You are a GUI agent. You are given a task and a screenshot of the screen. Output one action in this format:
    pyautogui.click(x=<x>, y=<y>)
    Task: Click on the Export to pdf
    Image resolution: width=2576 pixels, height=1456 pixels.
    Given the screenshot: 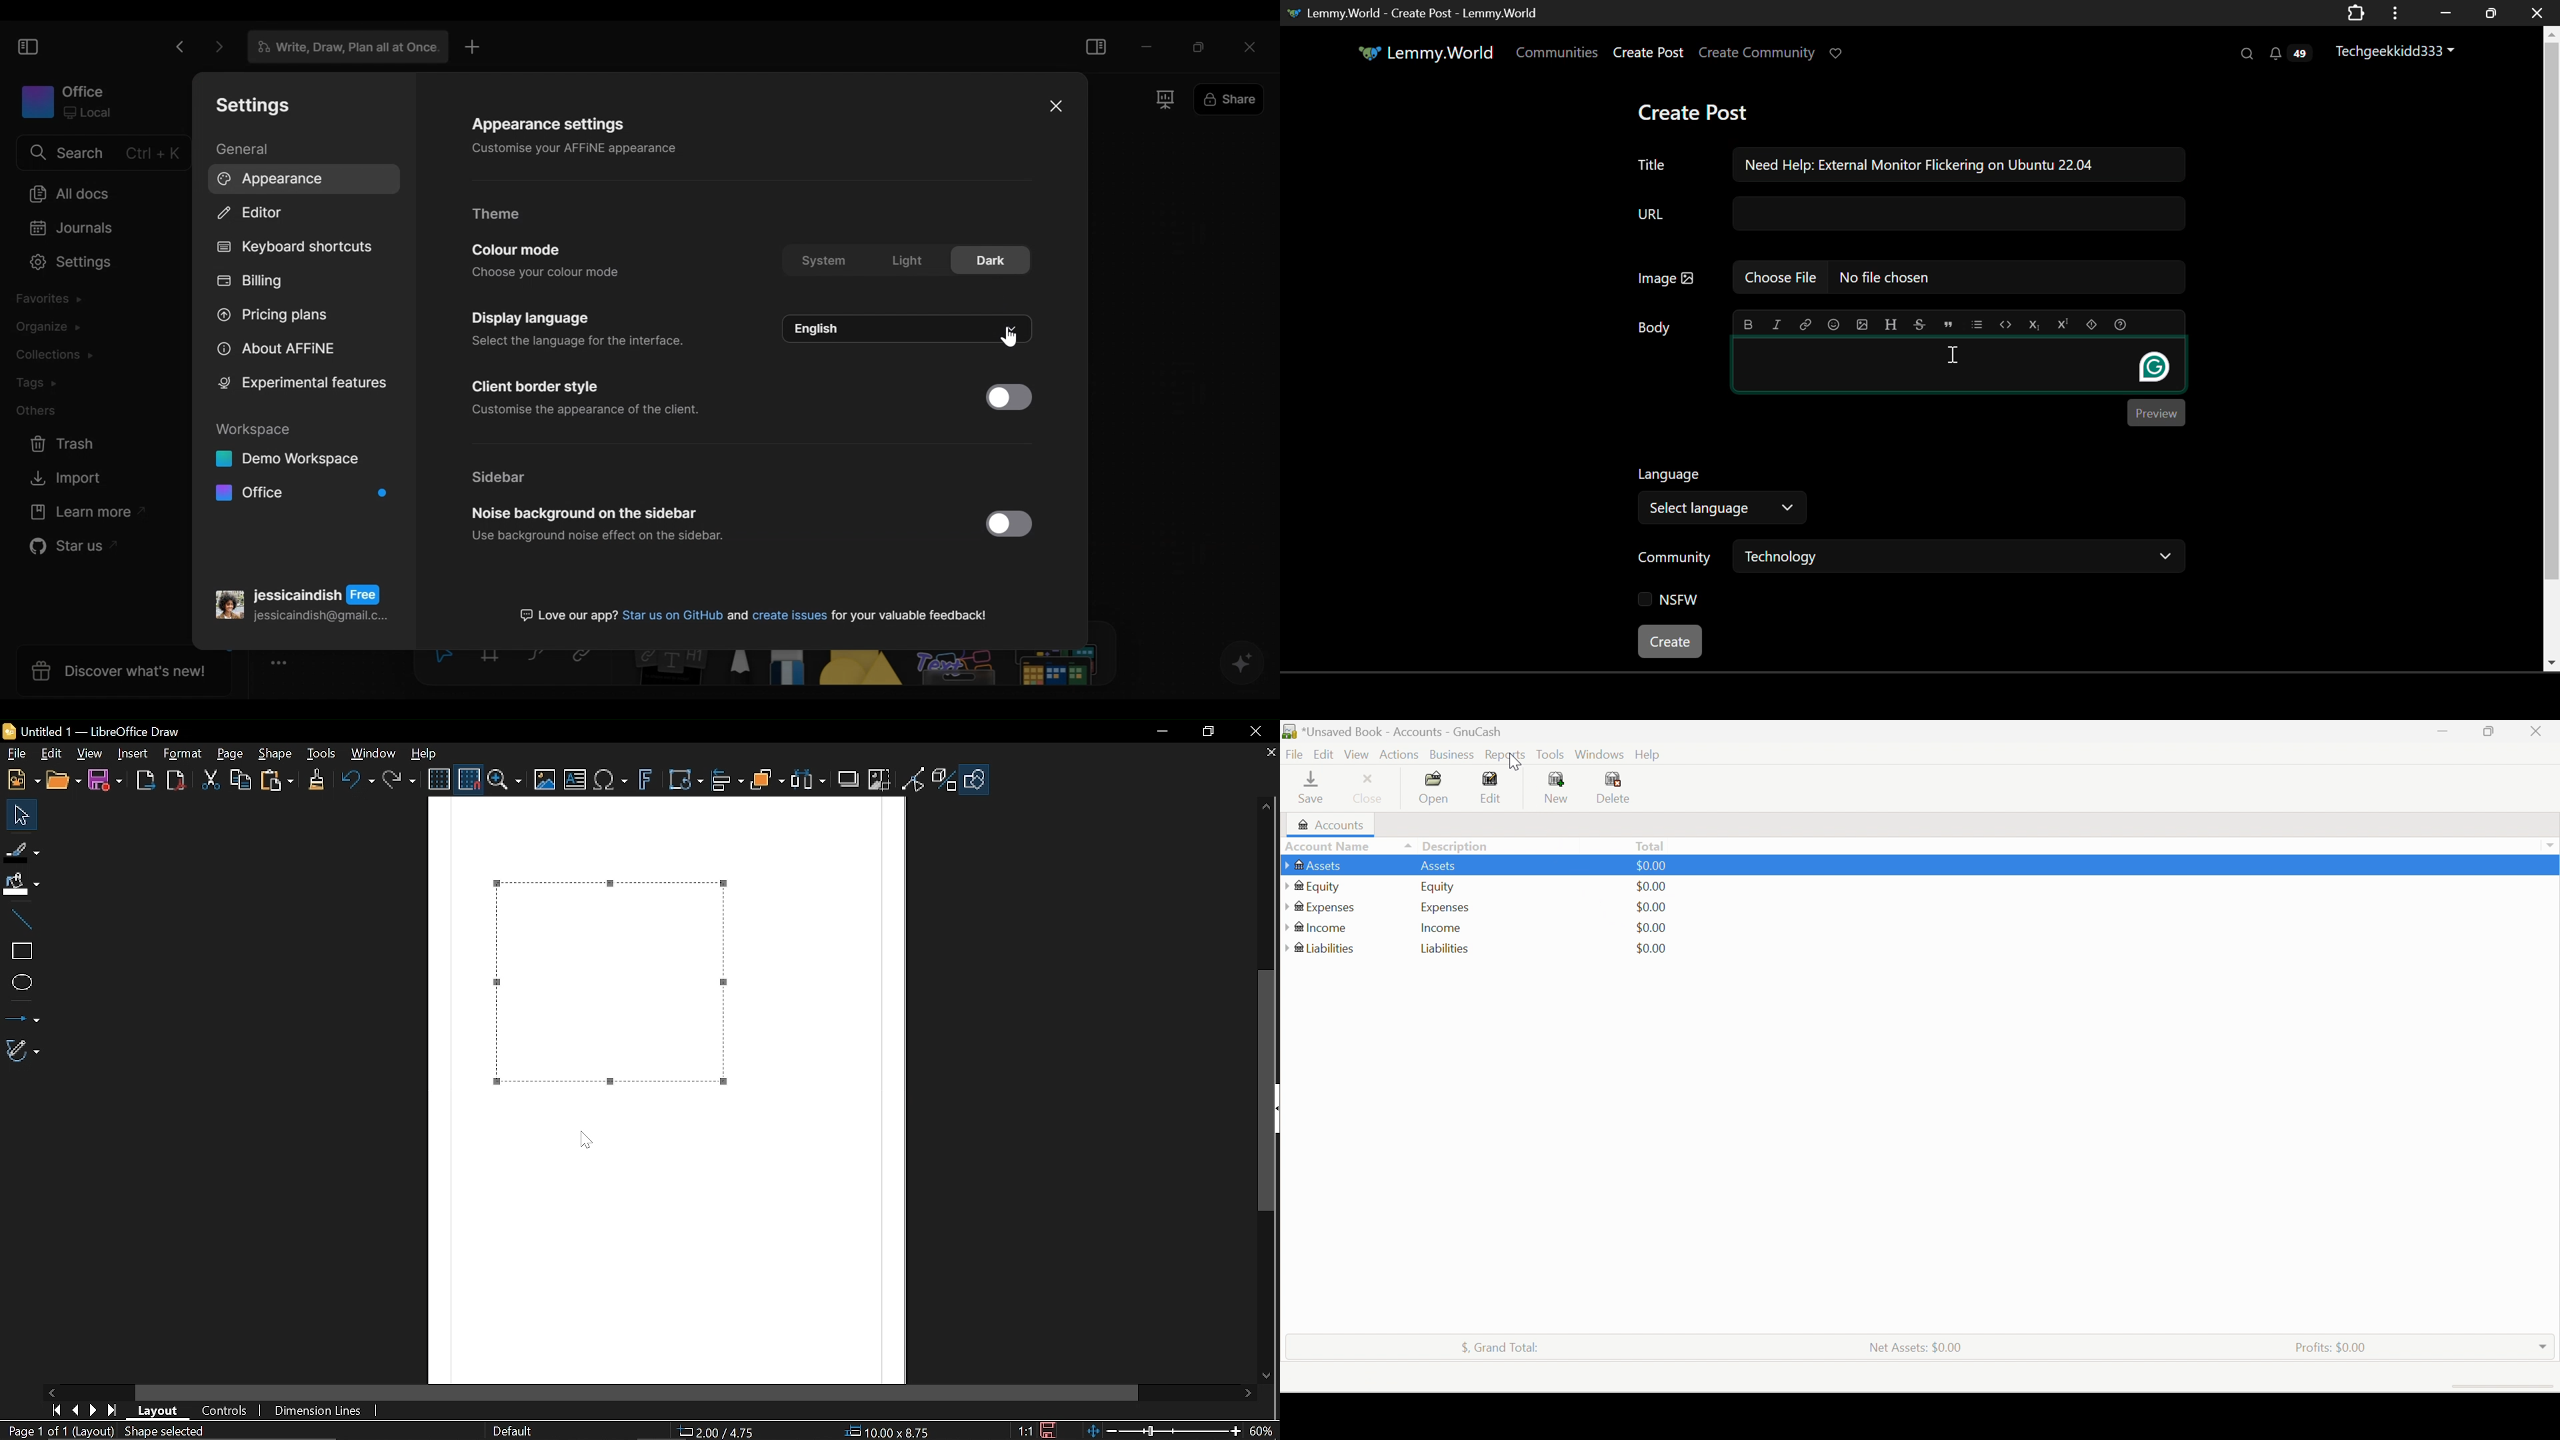 What is the action you would take?
    pyautogui.click(x=176, y=780)
    